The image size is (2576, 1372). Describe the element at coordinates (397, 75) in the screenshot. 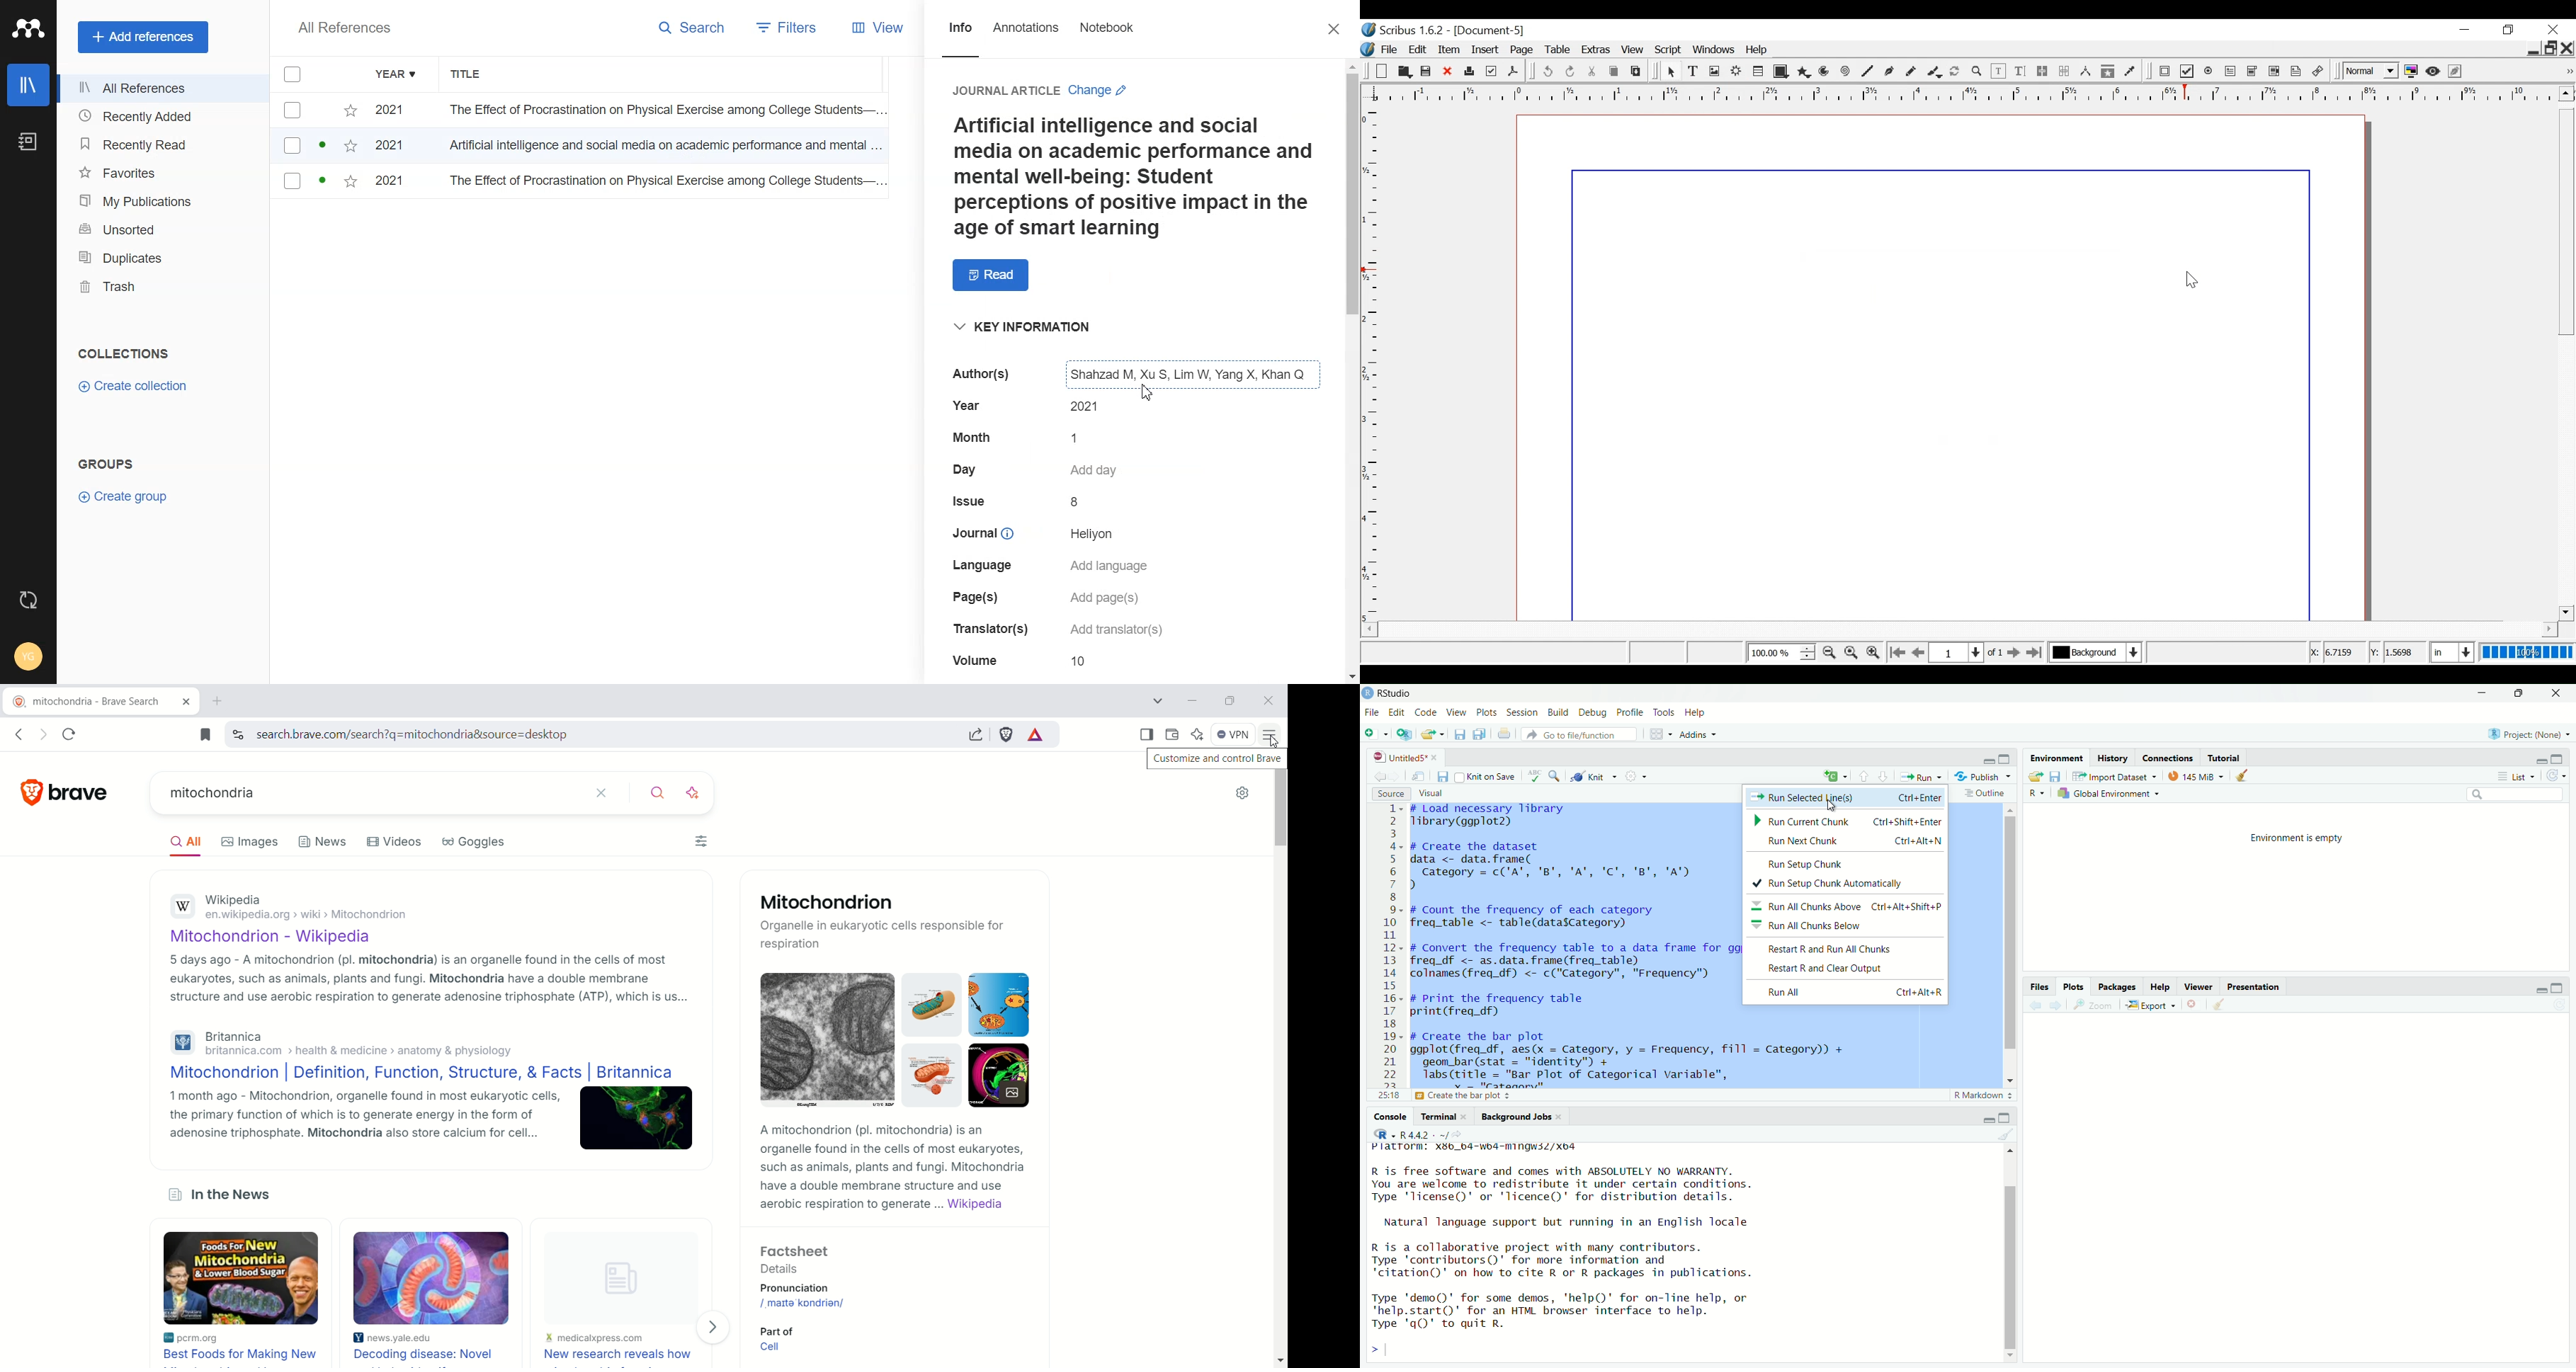

I see `Year` at that location.